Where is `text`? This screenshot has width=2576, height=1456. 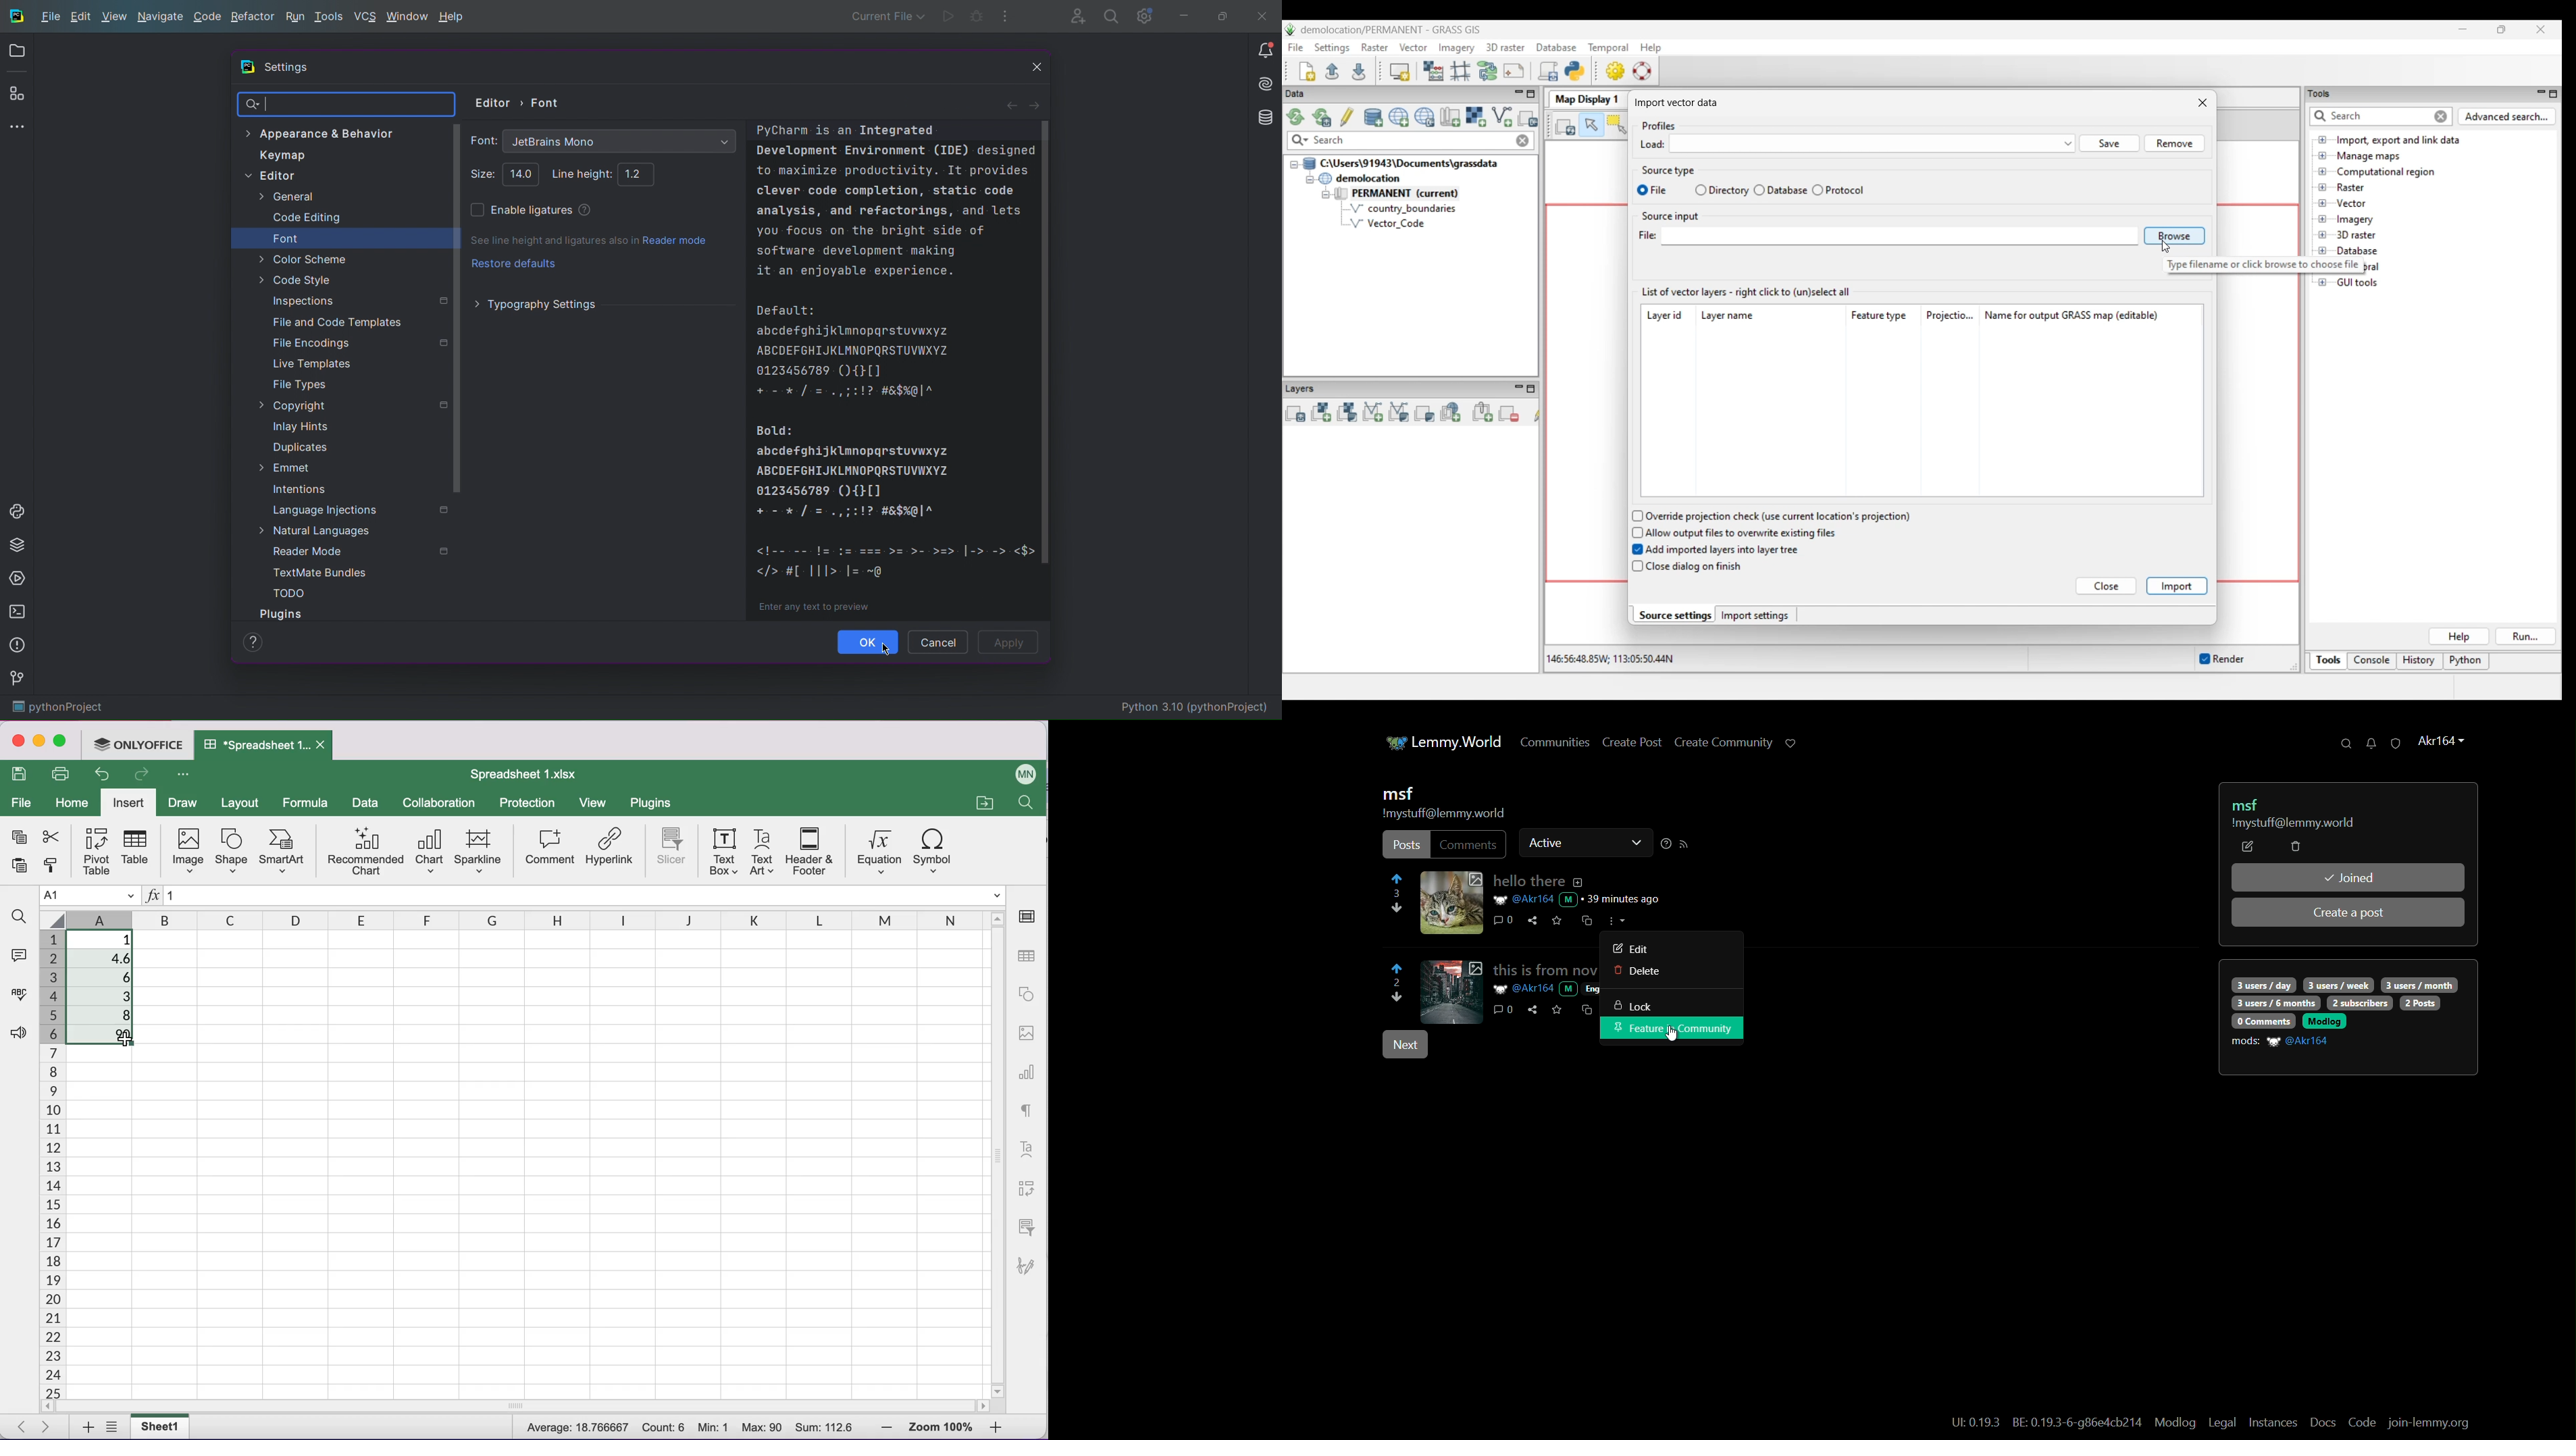 text is located at coordinates (2078, 1424).